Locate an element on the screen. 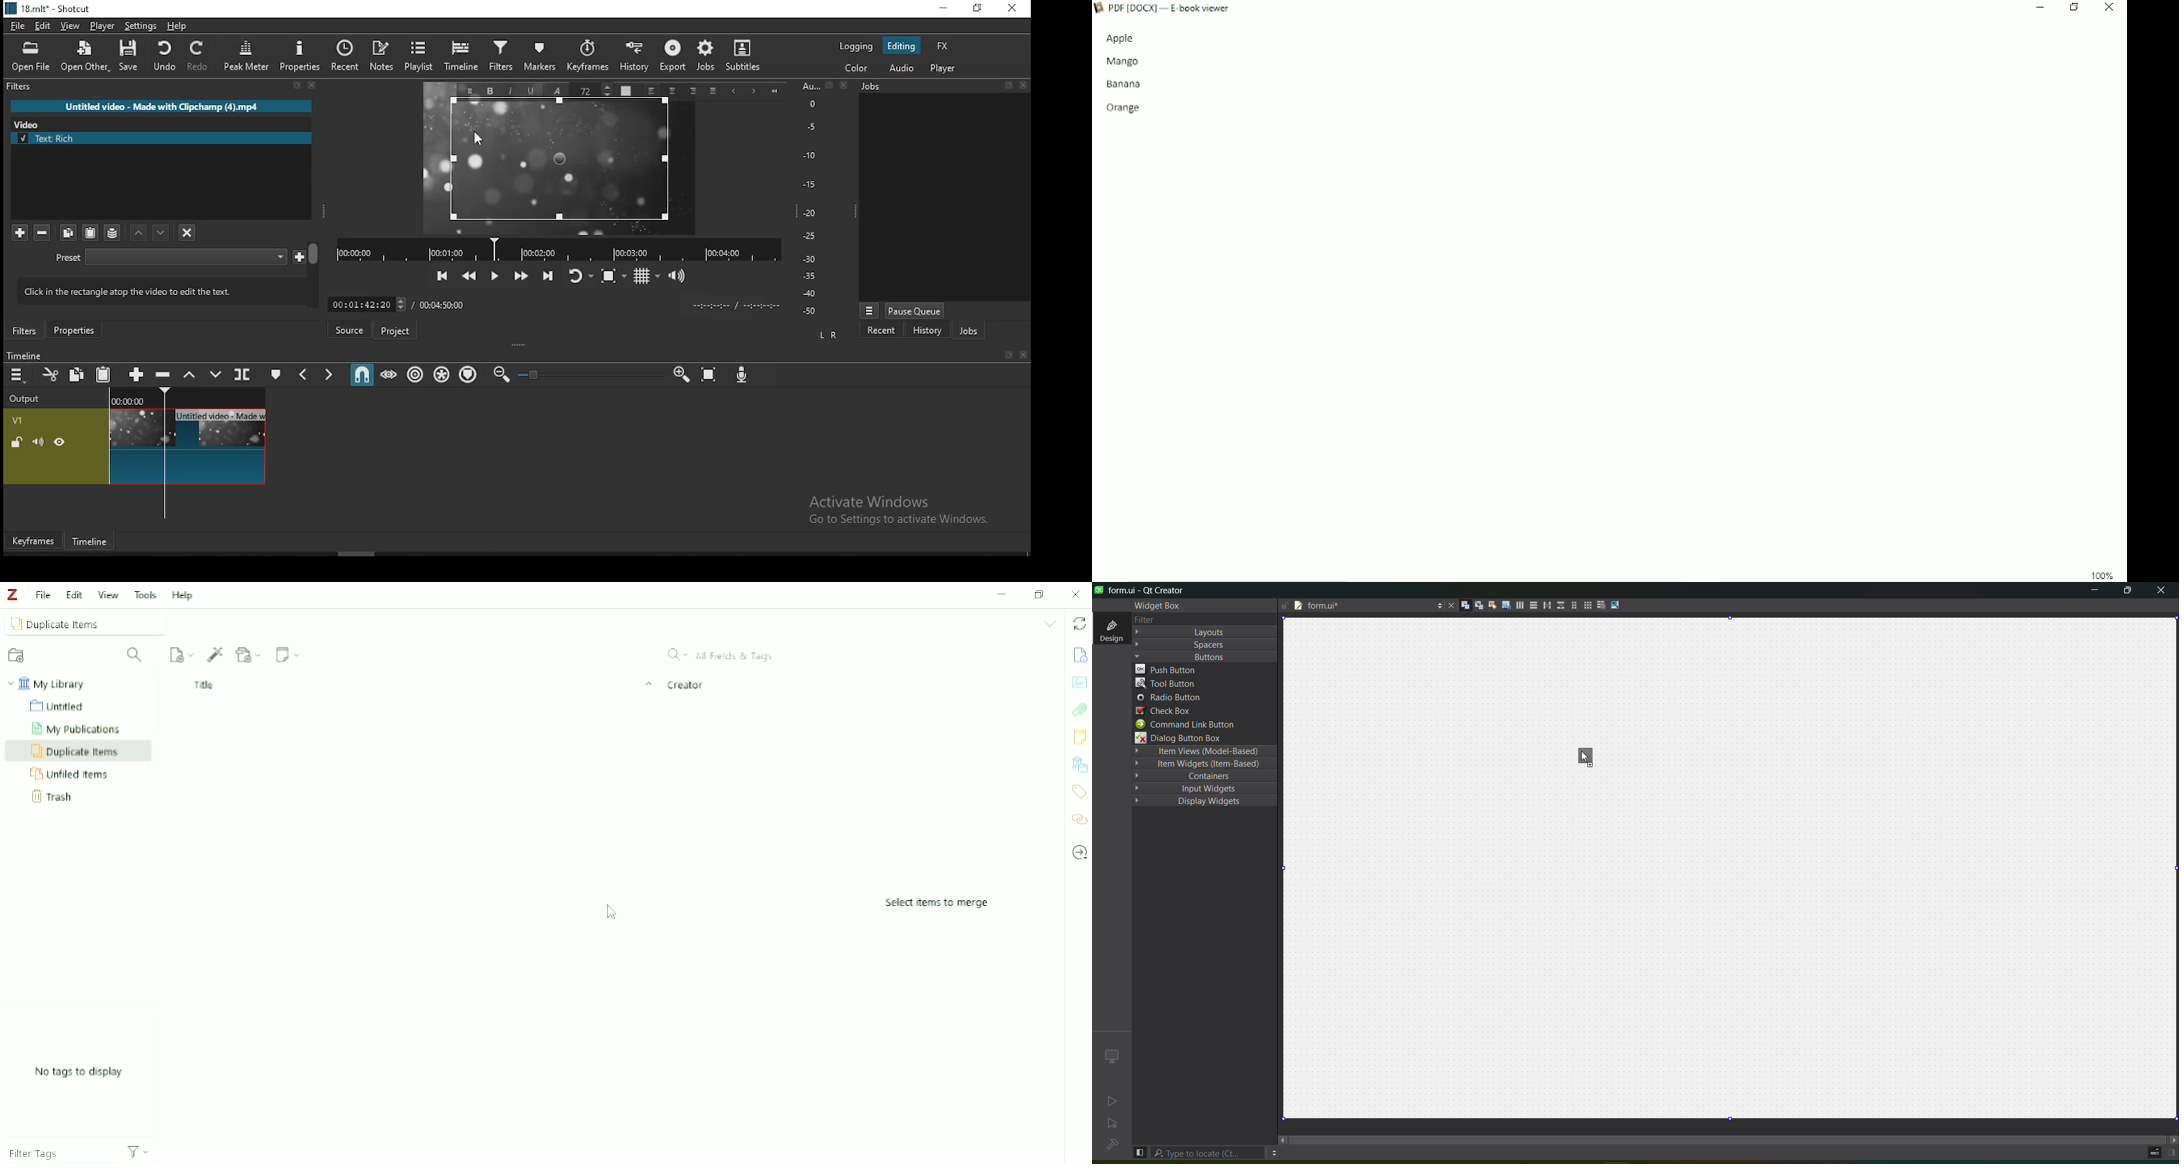 This screenshot has width=2184, height=1176. filters is located at coordinates (25, 331).